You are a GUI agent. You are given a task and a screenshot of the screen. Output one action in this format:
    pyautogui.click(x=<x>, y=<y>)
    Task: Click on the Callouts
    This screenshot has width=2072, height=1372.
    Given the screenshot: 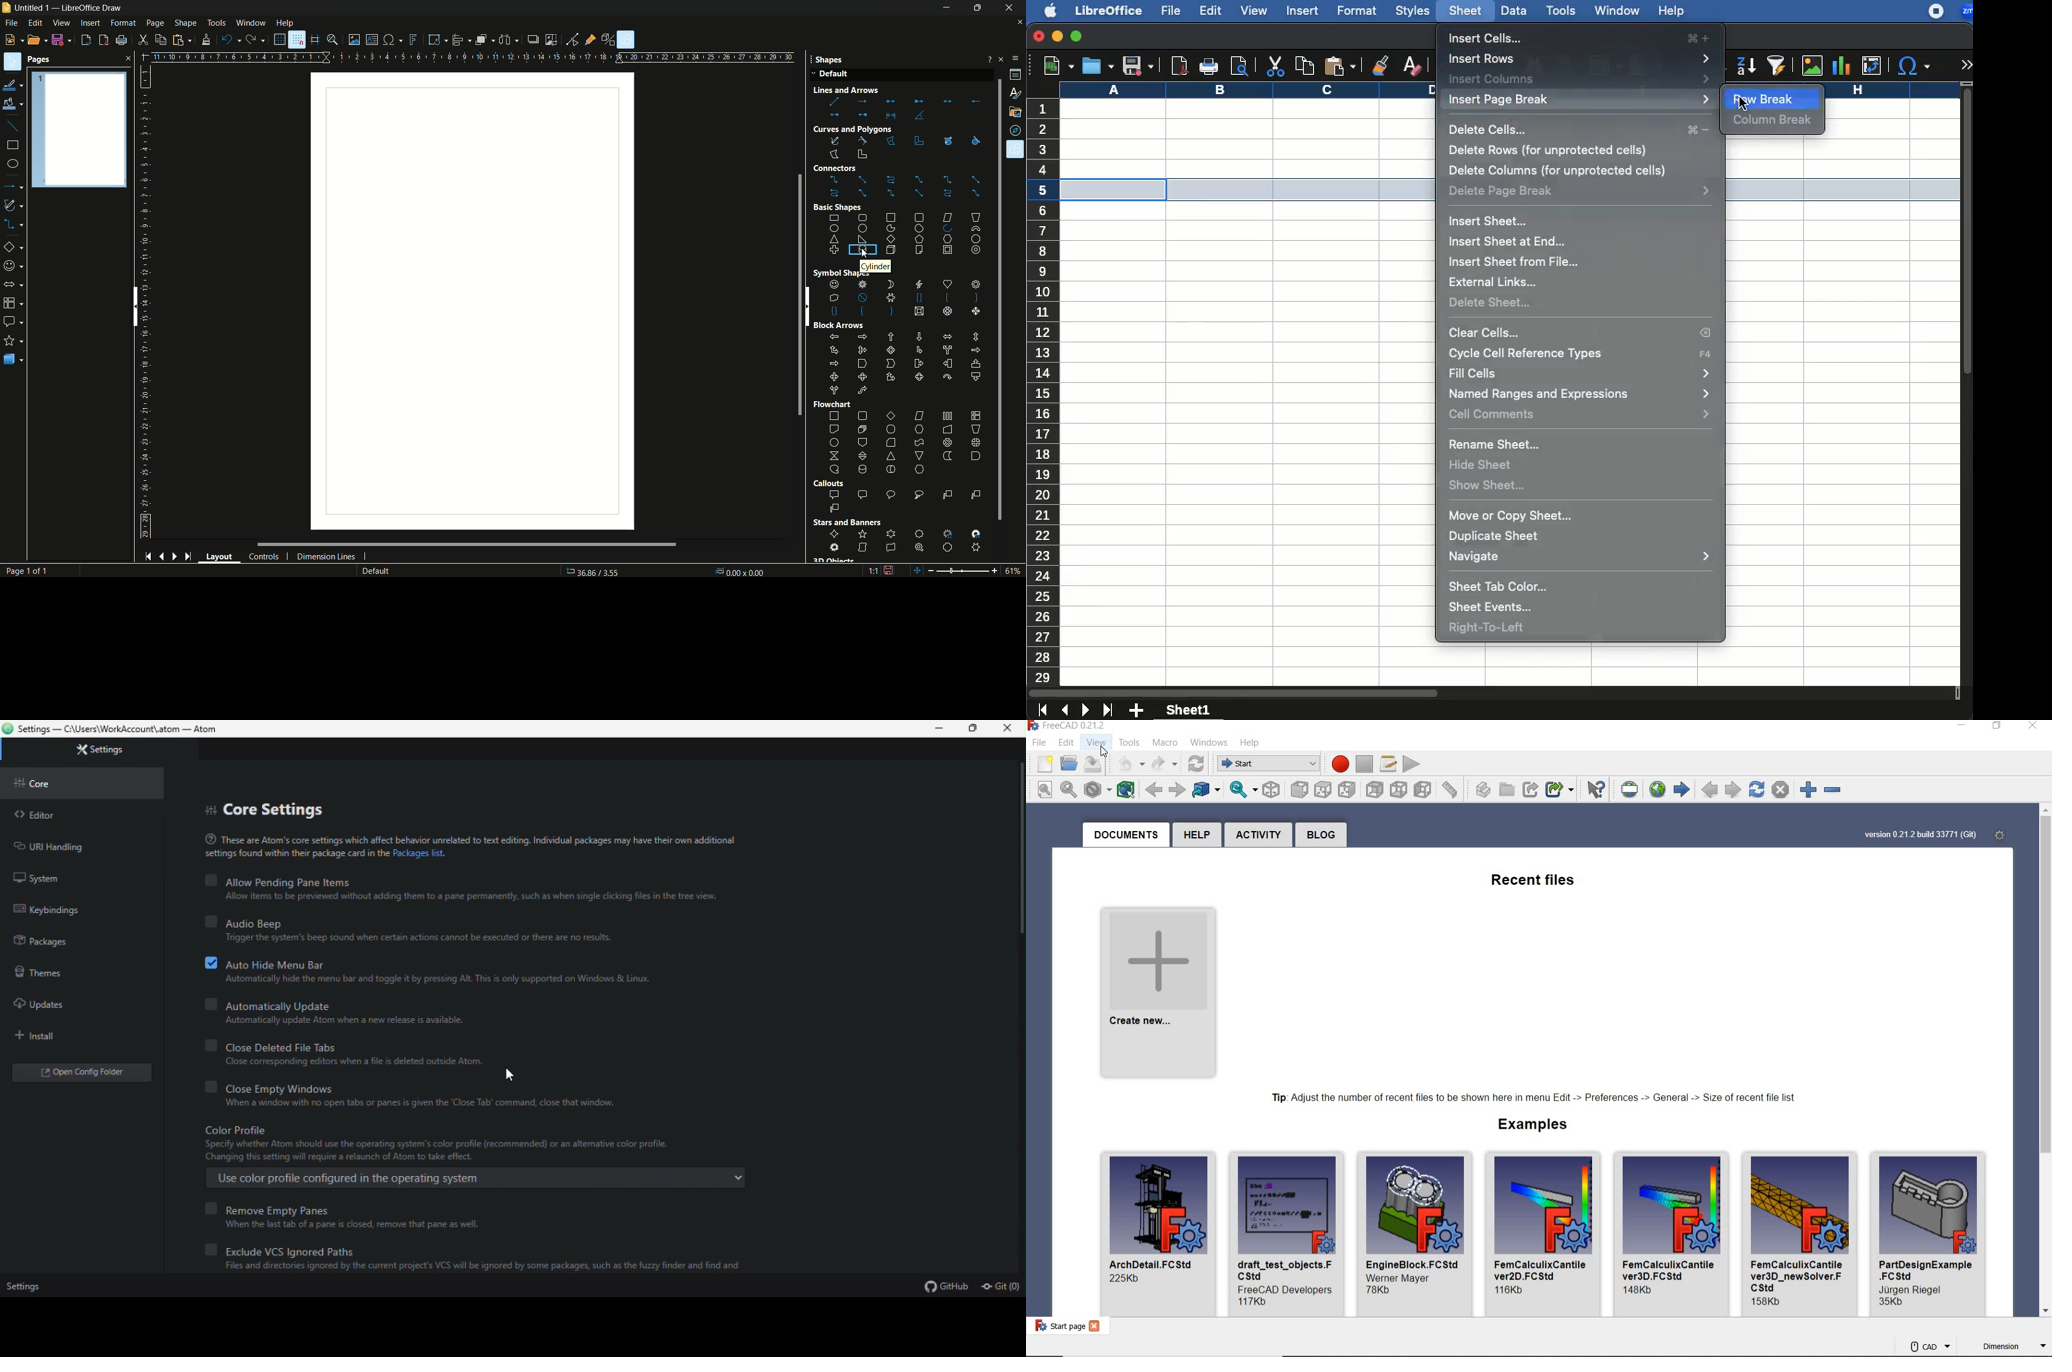 What is the action you would take?
    pyautogui.click(x=828, y=484)
    